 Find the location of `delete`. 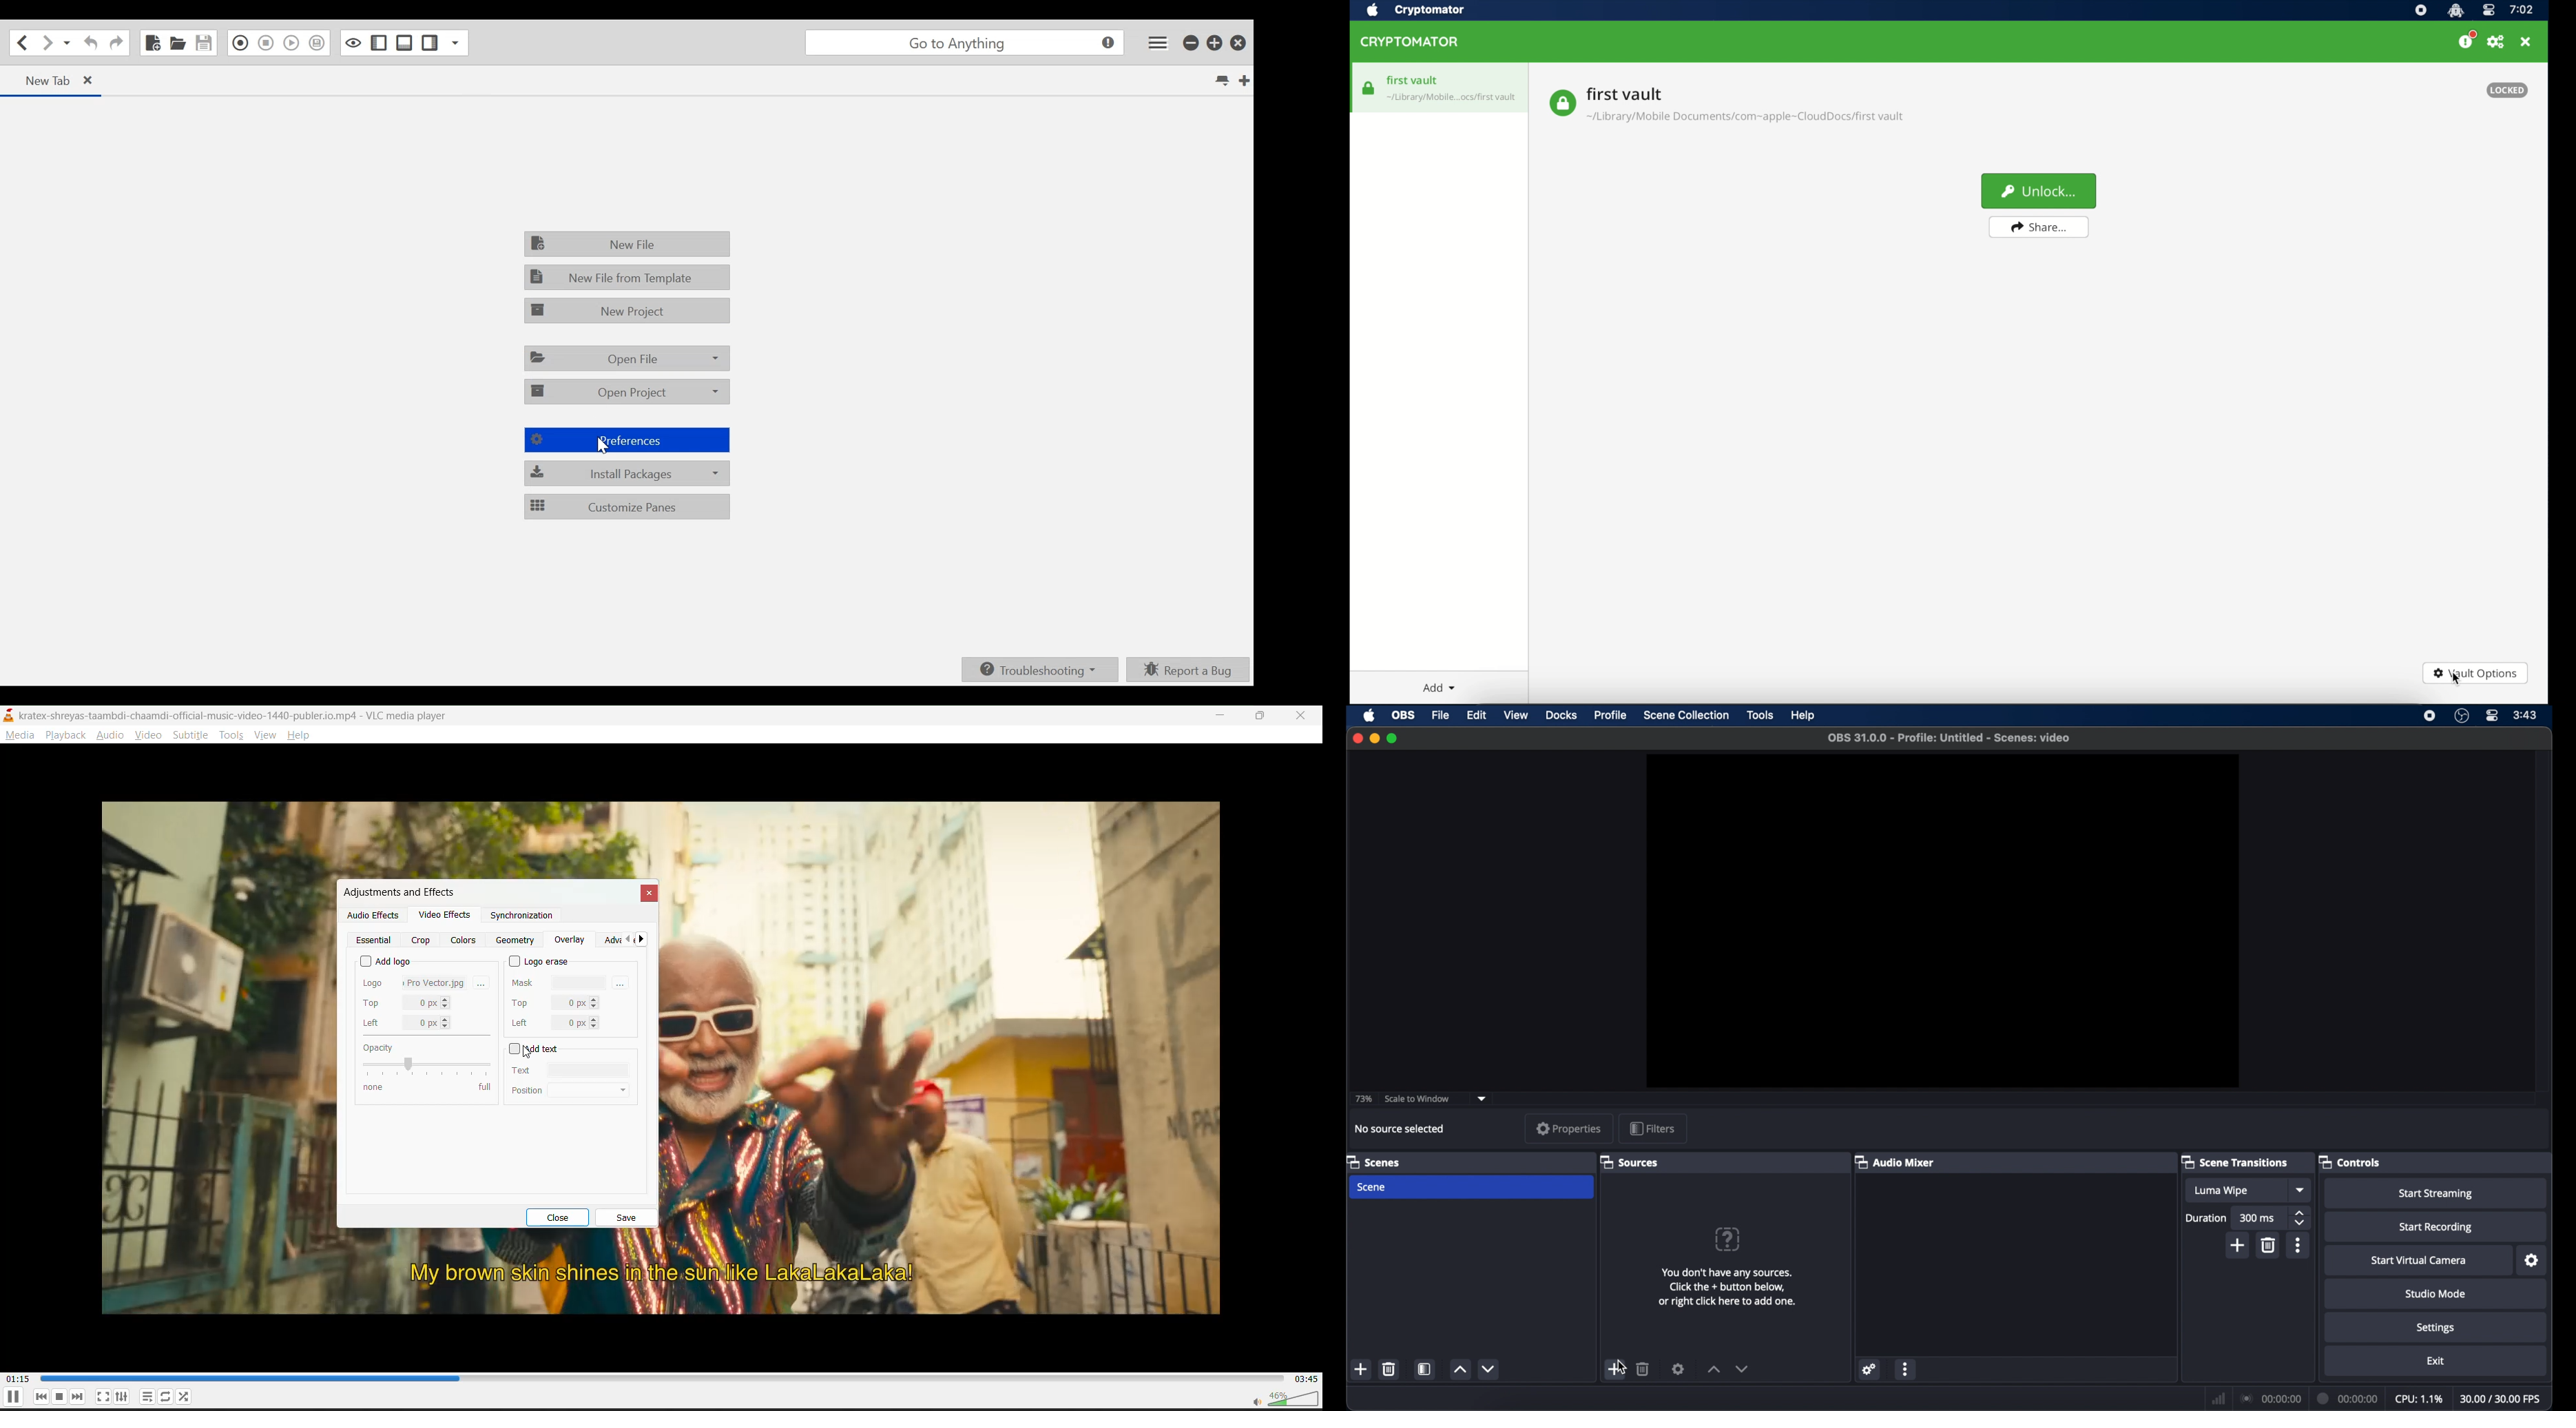

delete is located at coordinates (2269, 1246).